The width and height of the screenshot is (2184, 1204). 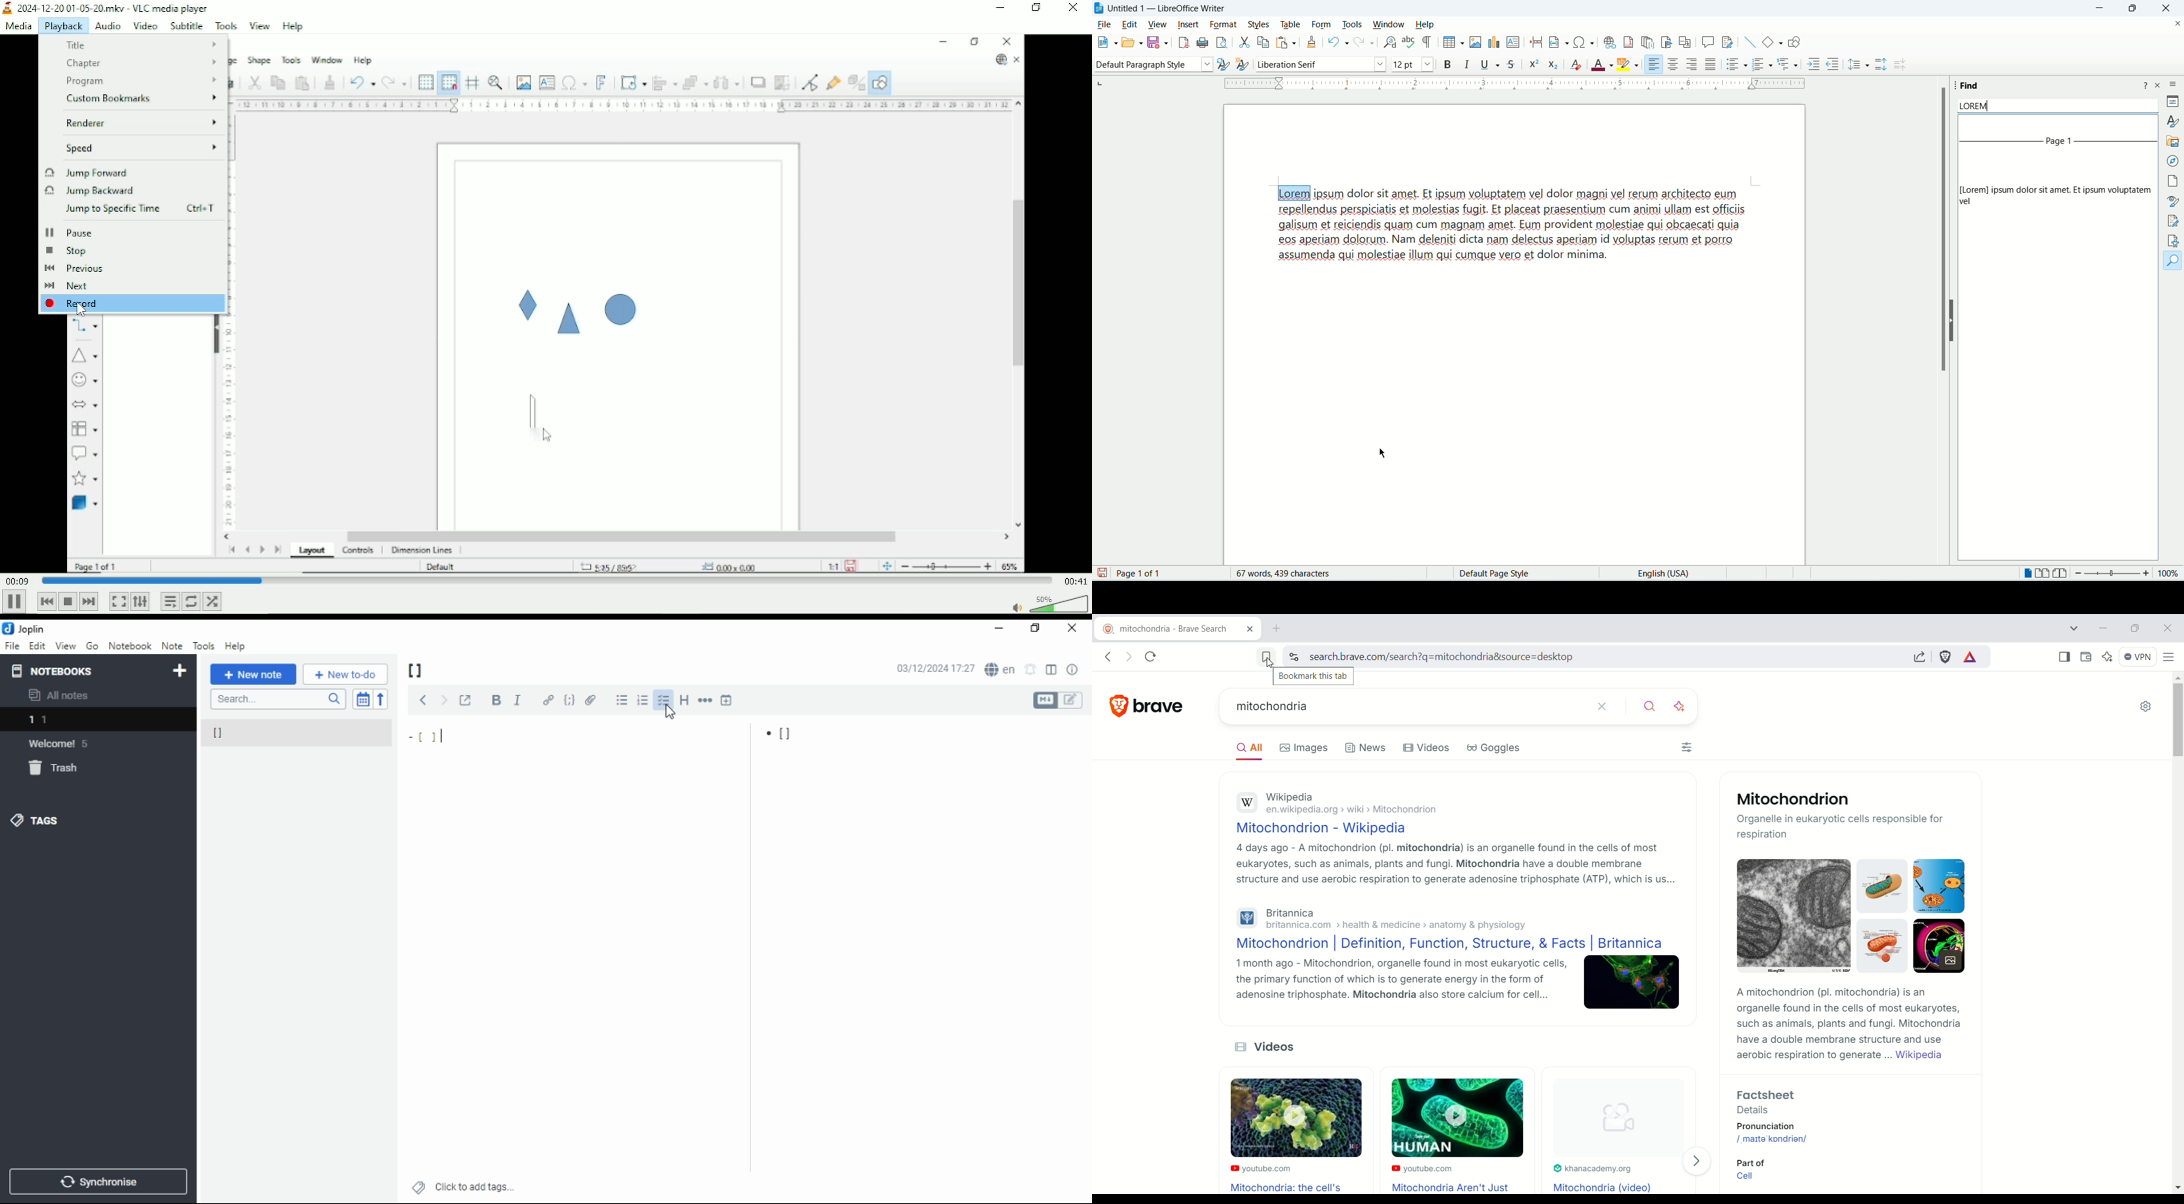 What do you see at coordinates (1516, 428) in the screenshot?
I see `page` at bounding box center [1516, 428].